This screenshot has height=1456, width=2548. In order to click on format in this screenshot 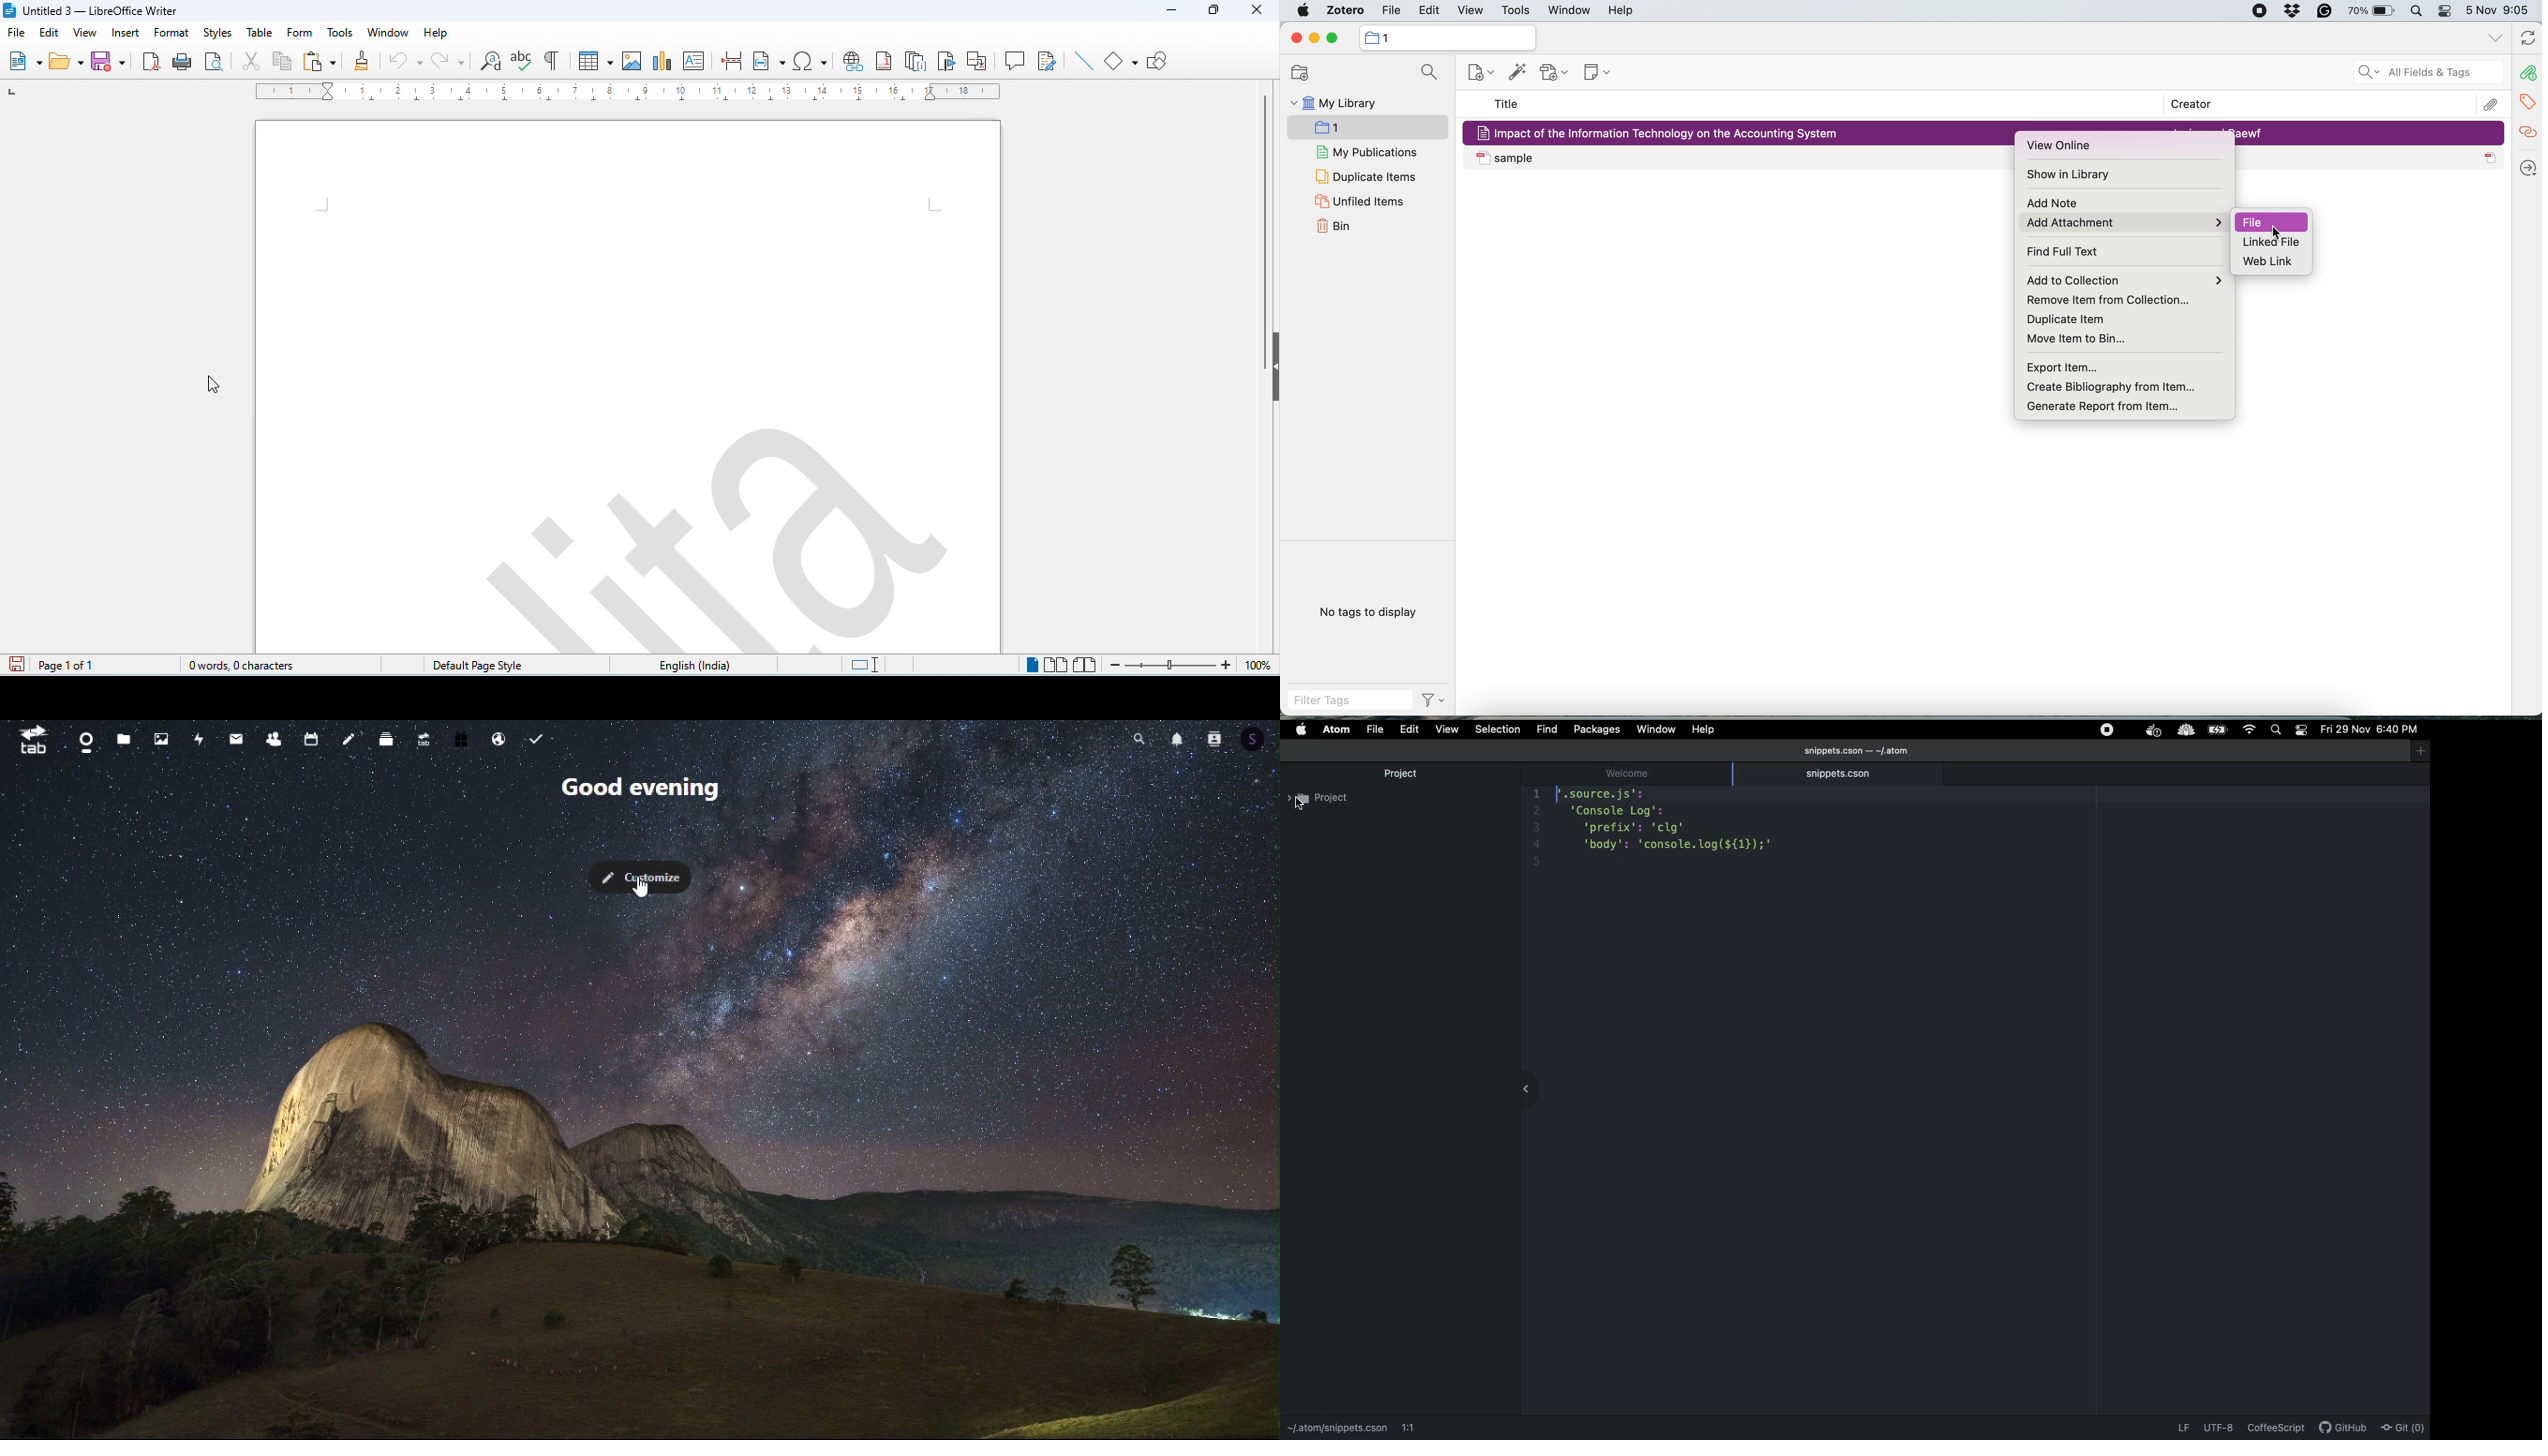, I will do `click(170, 34)`.